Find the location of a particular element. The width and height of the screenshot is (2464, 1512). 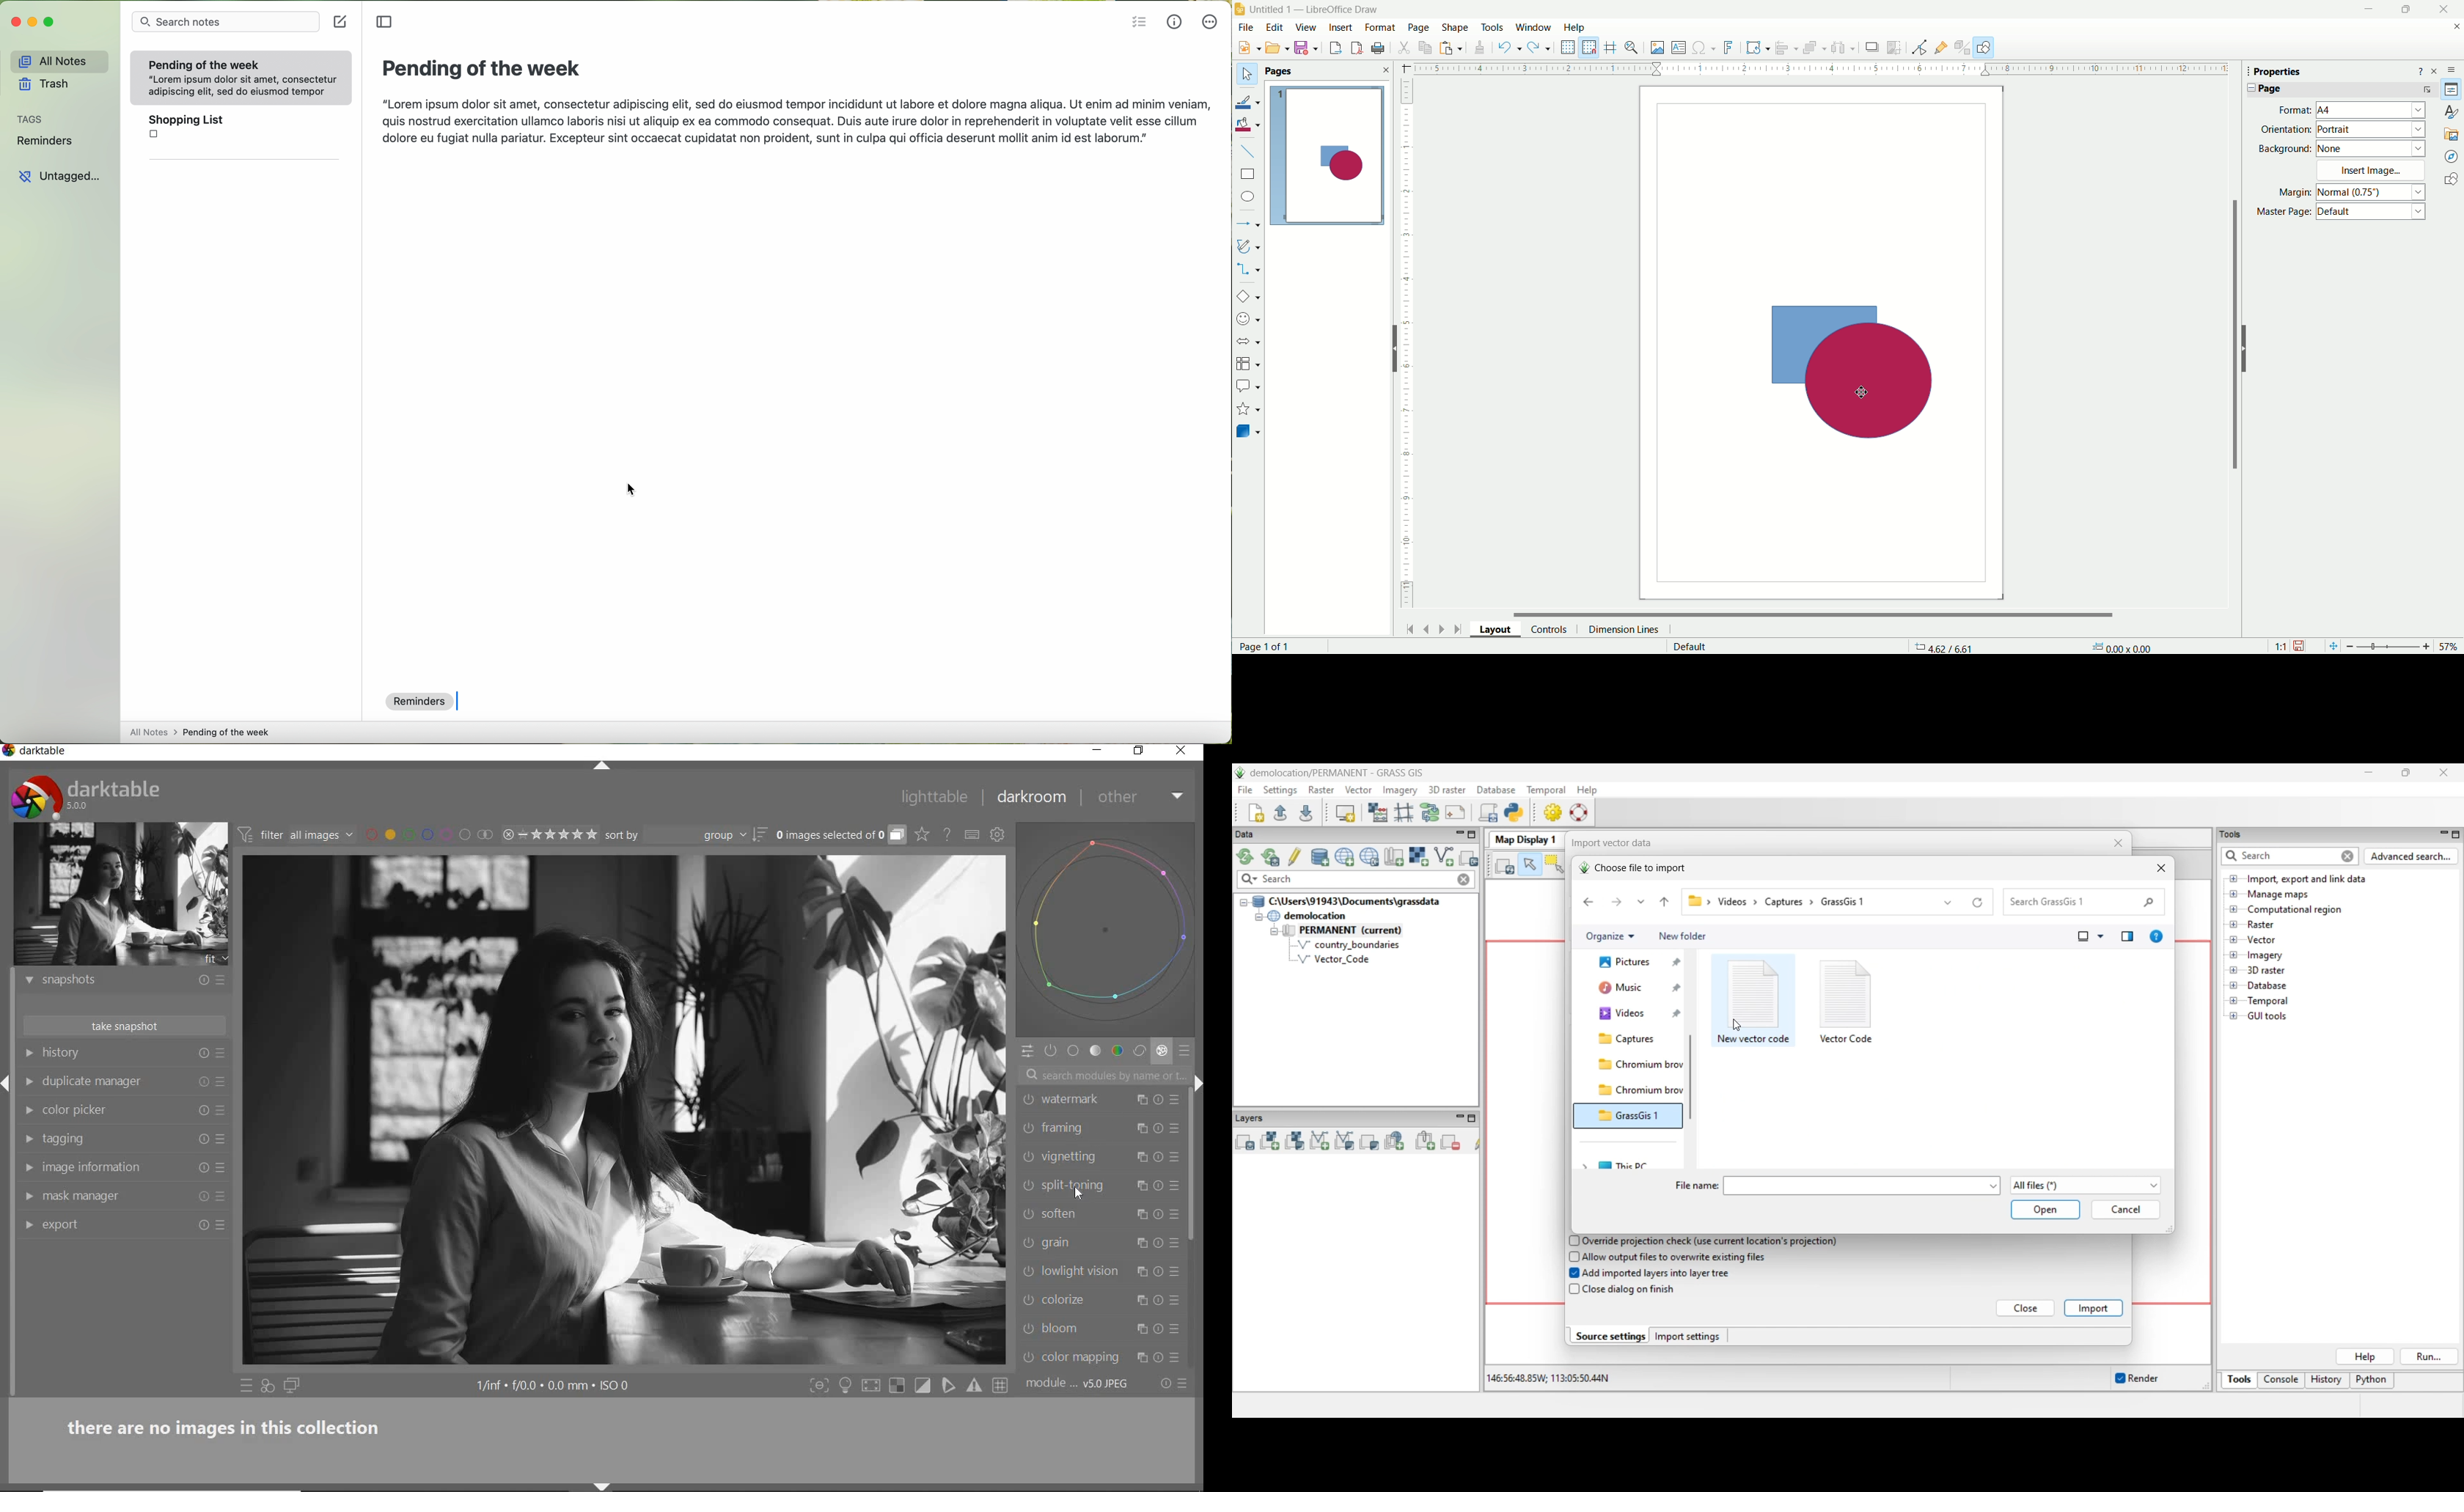

multiple instance actions is located at coordinates (1144, 1271).